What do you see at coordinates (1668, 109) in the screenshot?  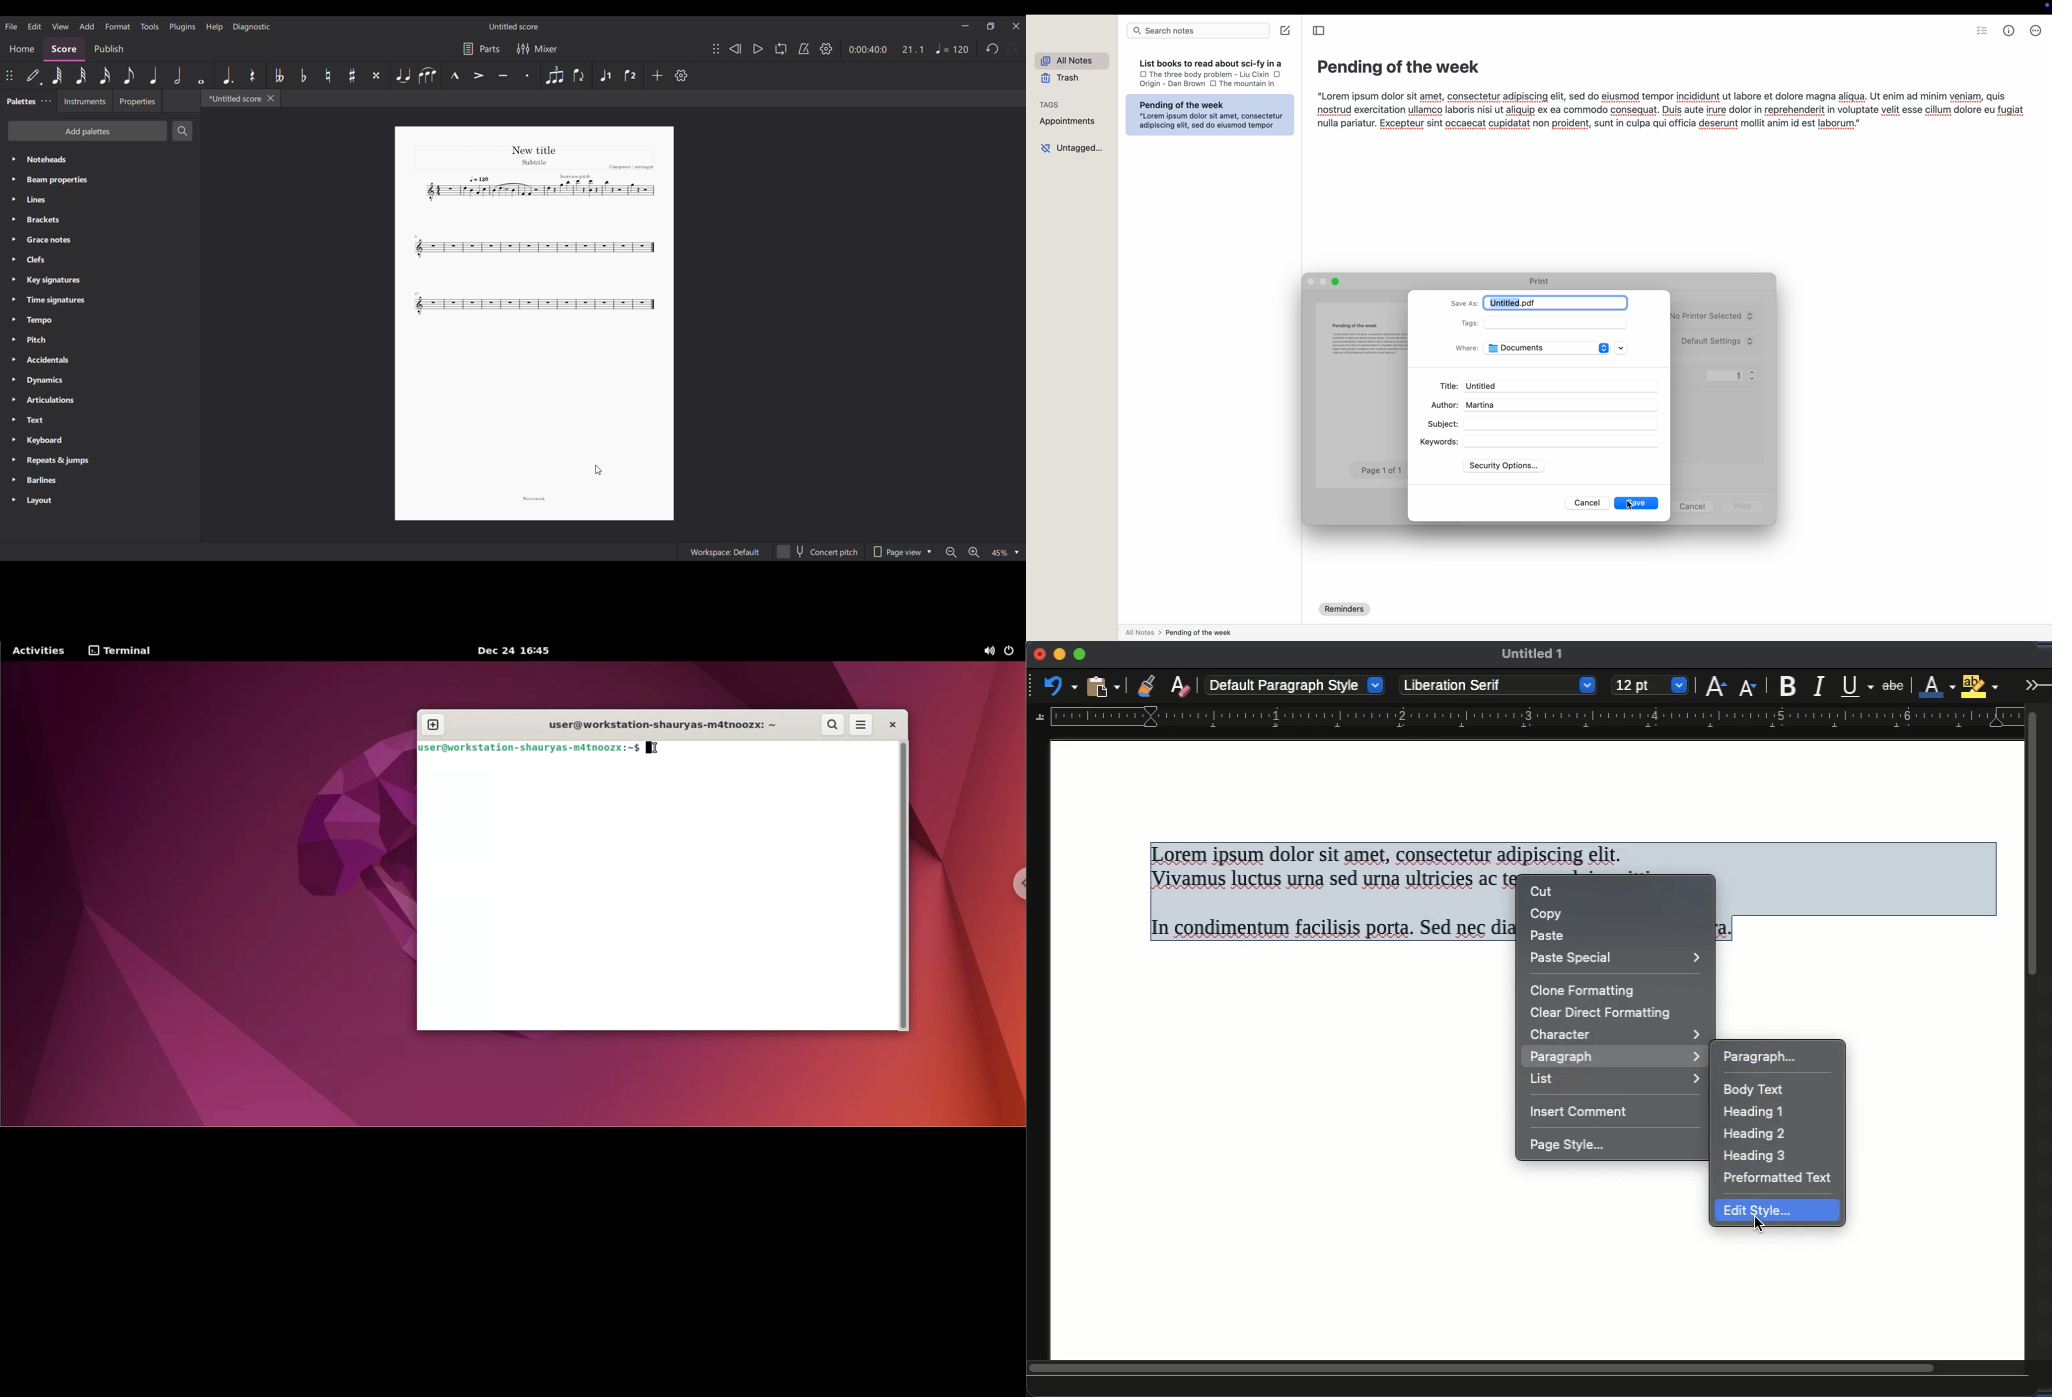 I see `“Lorem ipsum dolor sit amet, consectetur adipiscing elit, sed do eiusmod tempor incididunt ut labore et dolore magna aligua. Ut enim ad minim veniam, quis
nostrud exercitation ullamco laboris nisi ut aliquip ex ea commodo consequat. Duis aute irure dolor in reprehenderit in voluptate velit esse cillum dolore eu fugiat
nulla pariatur. Excepteur sint occaecat cupidatat non proident, sunt in culpa qui officia deserunt mollit anim id est laborum.”` at bounding box center [1668, 109].